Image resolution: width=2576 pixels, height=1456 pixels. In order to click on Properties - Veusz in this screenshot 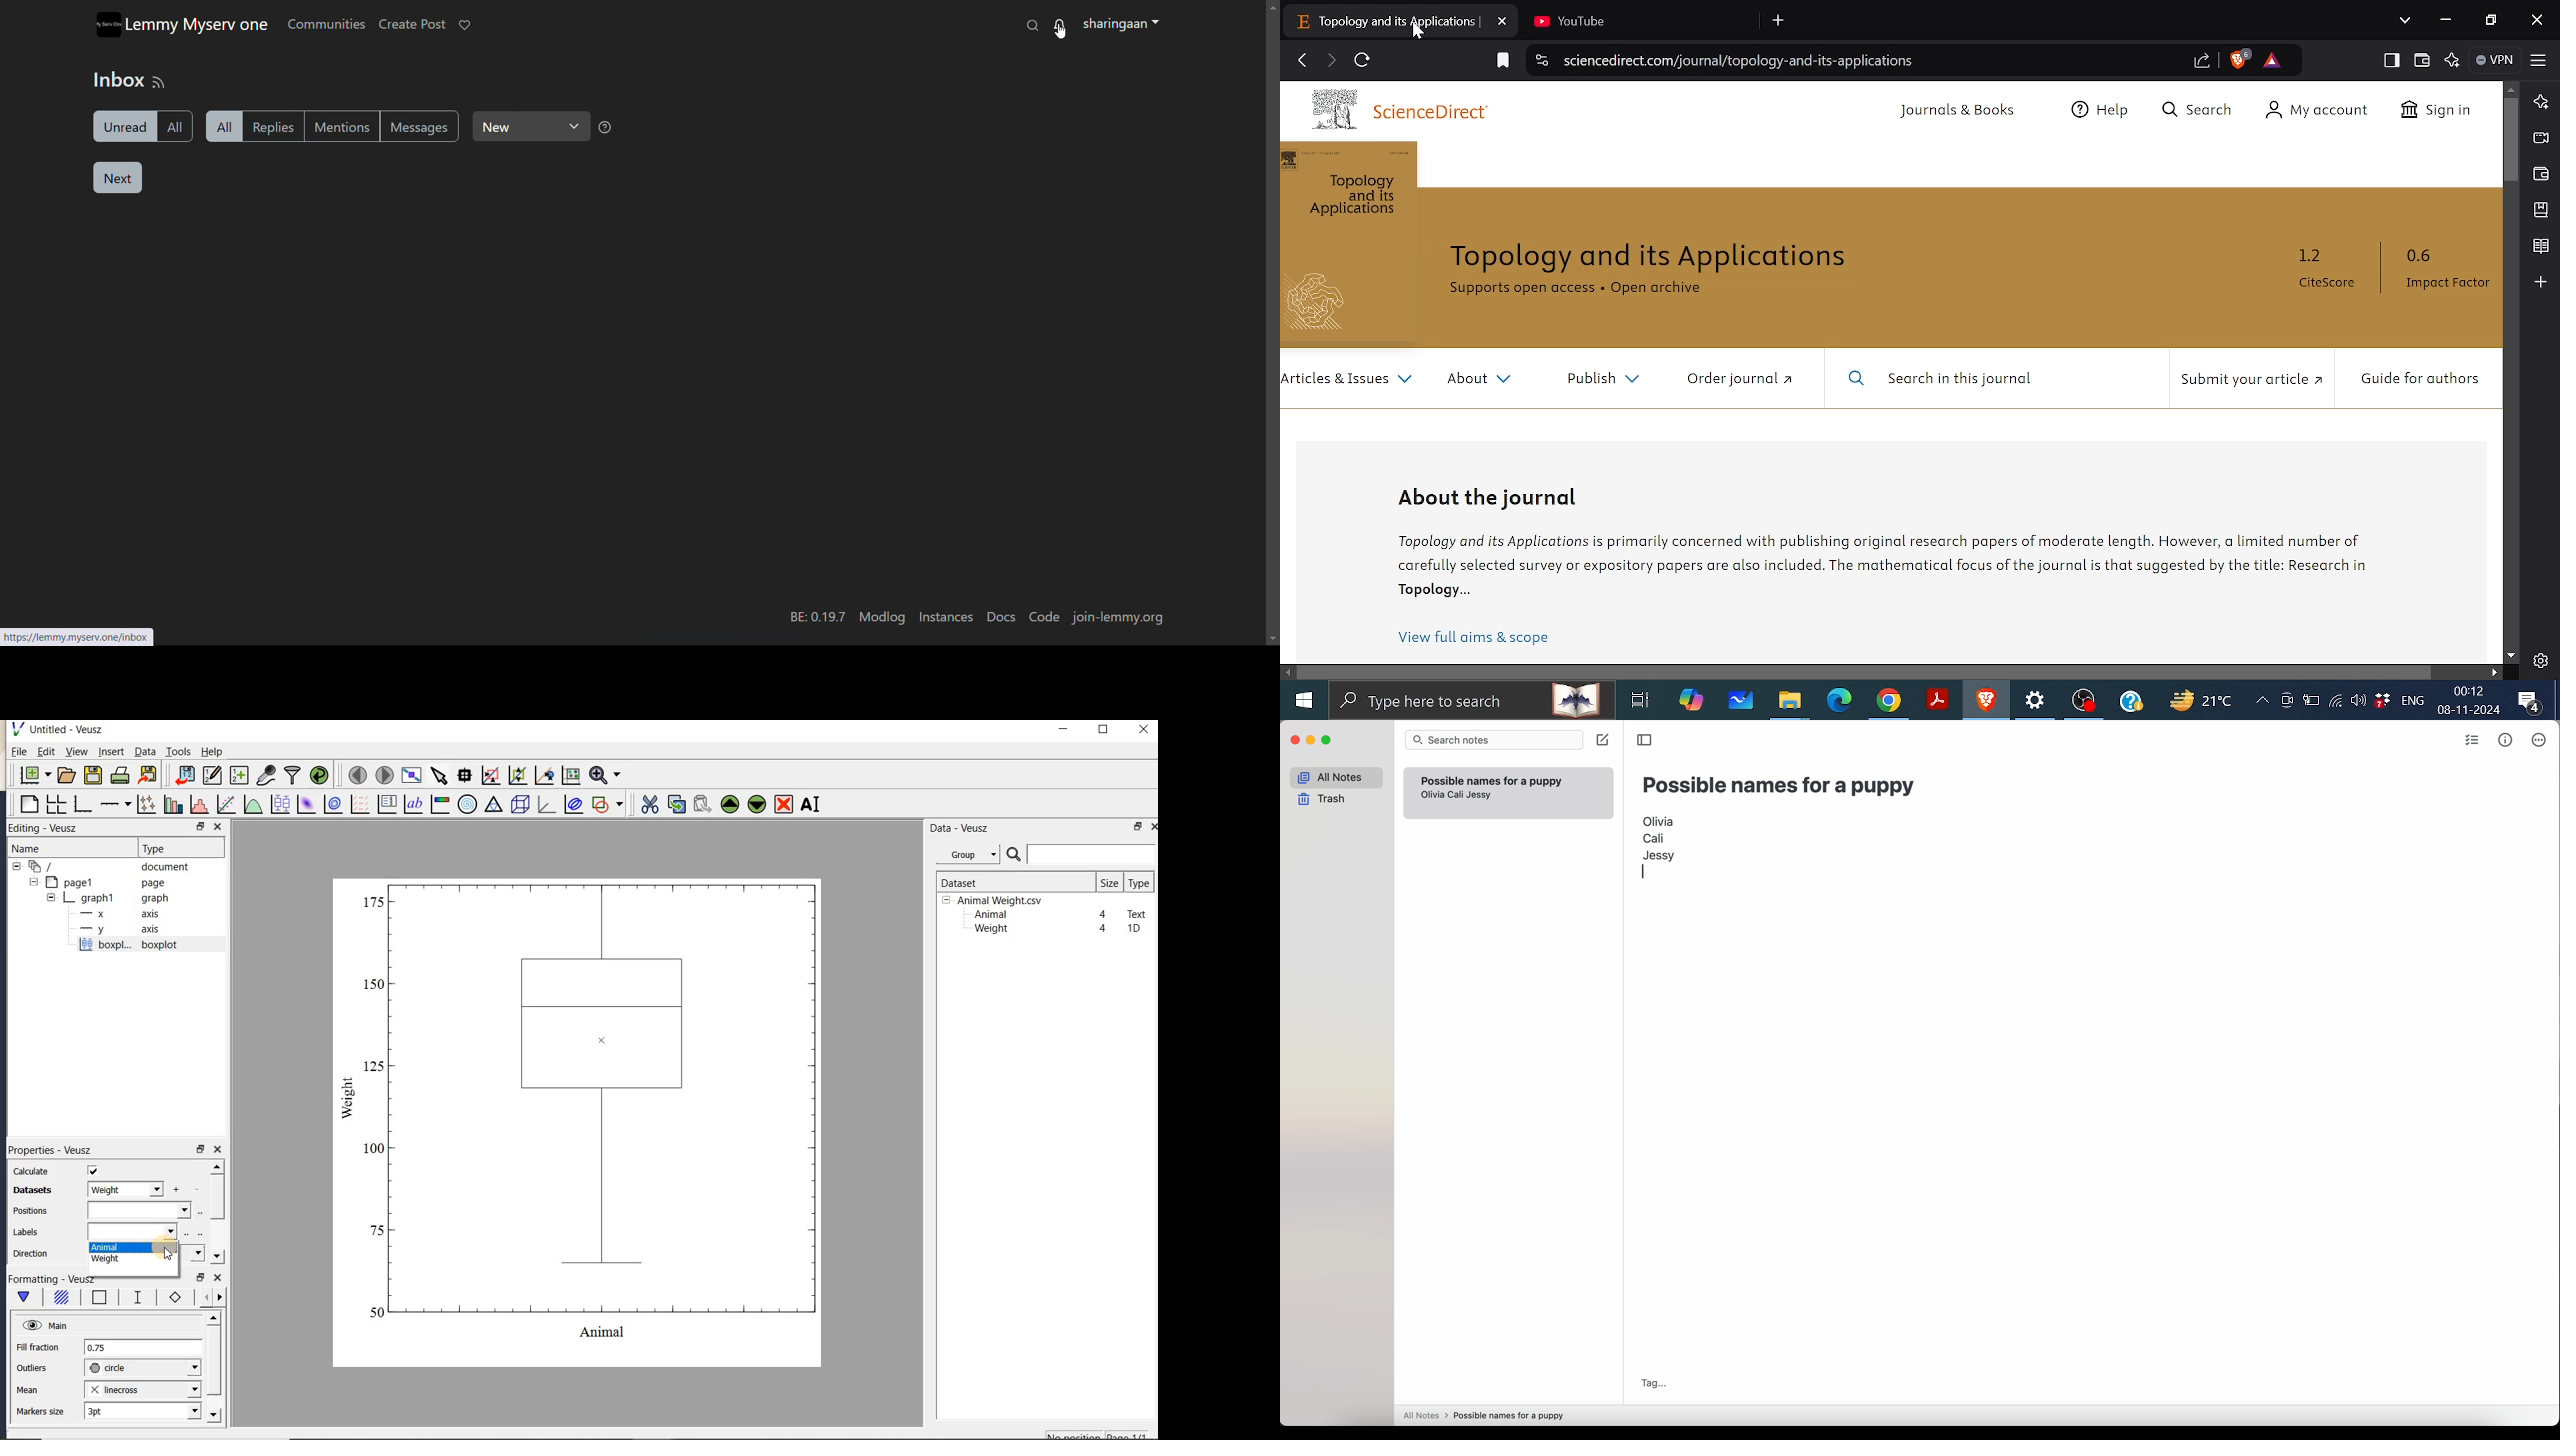, I will do `click(49, 1149)`.